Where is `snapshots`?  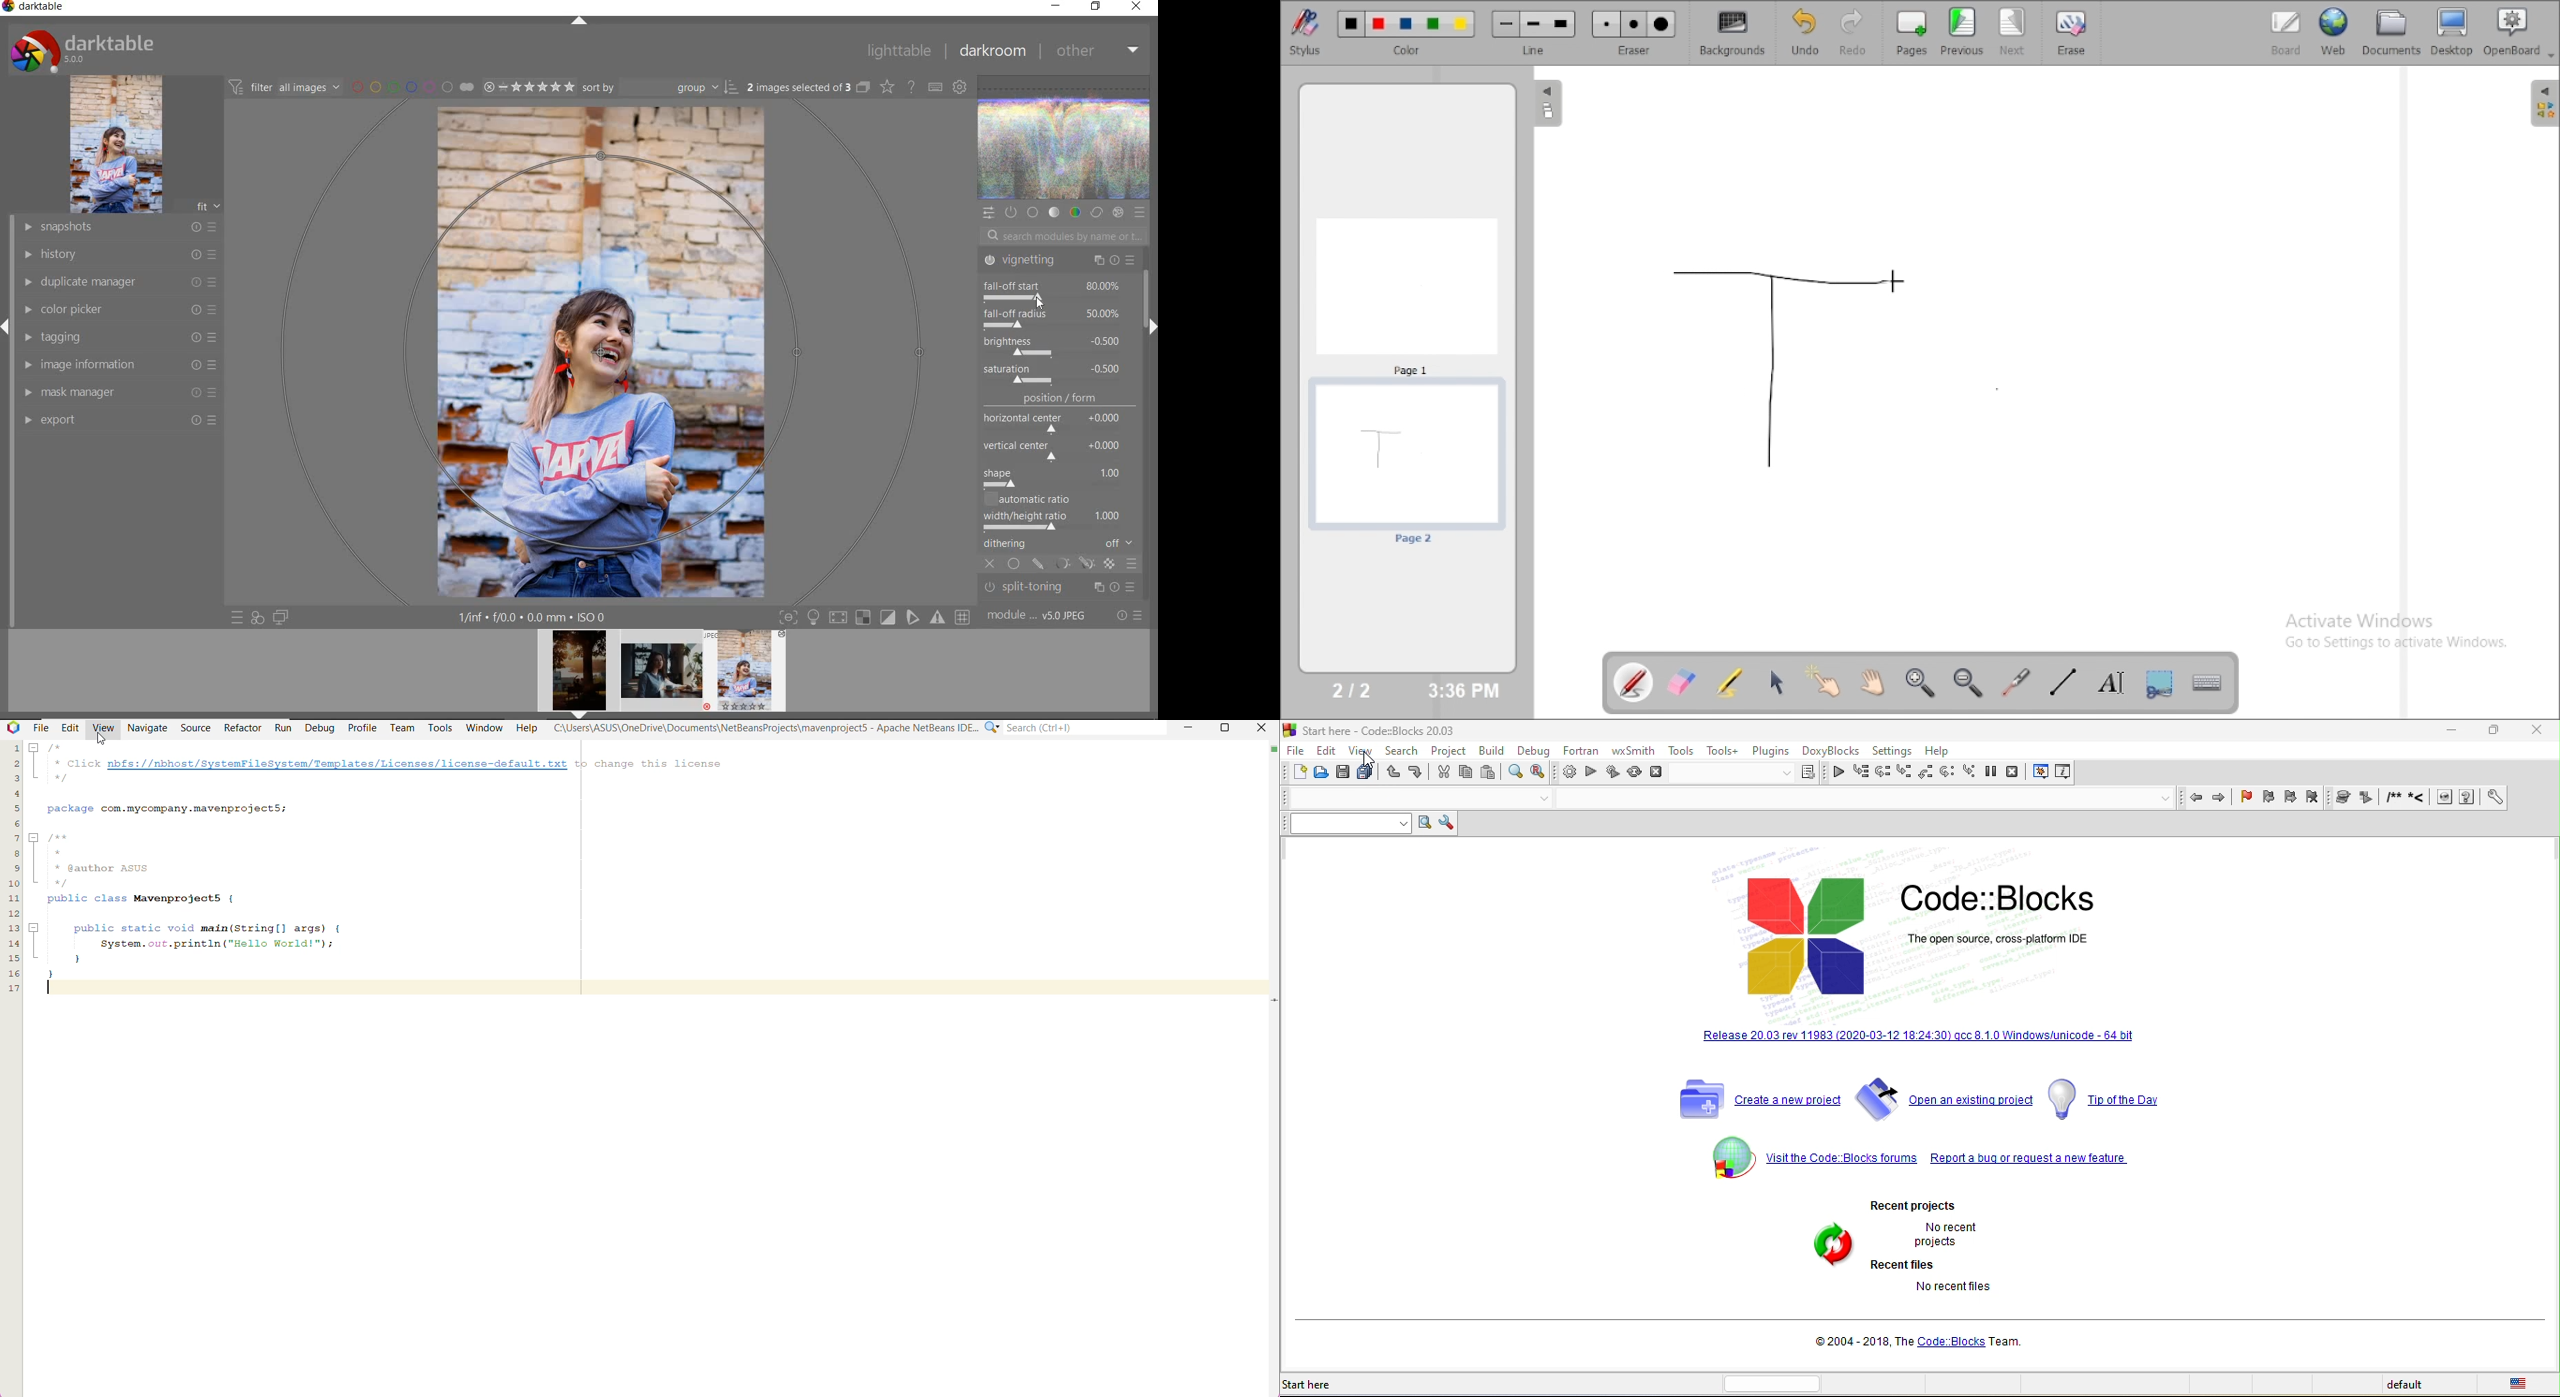 snapshots is located at coordinates (119, 228).